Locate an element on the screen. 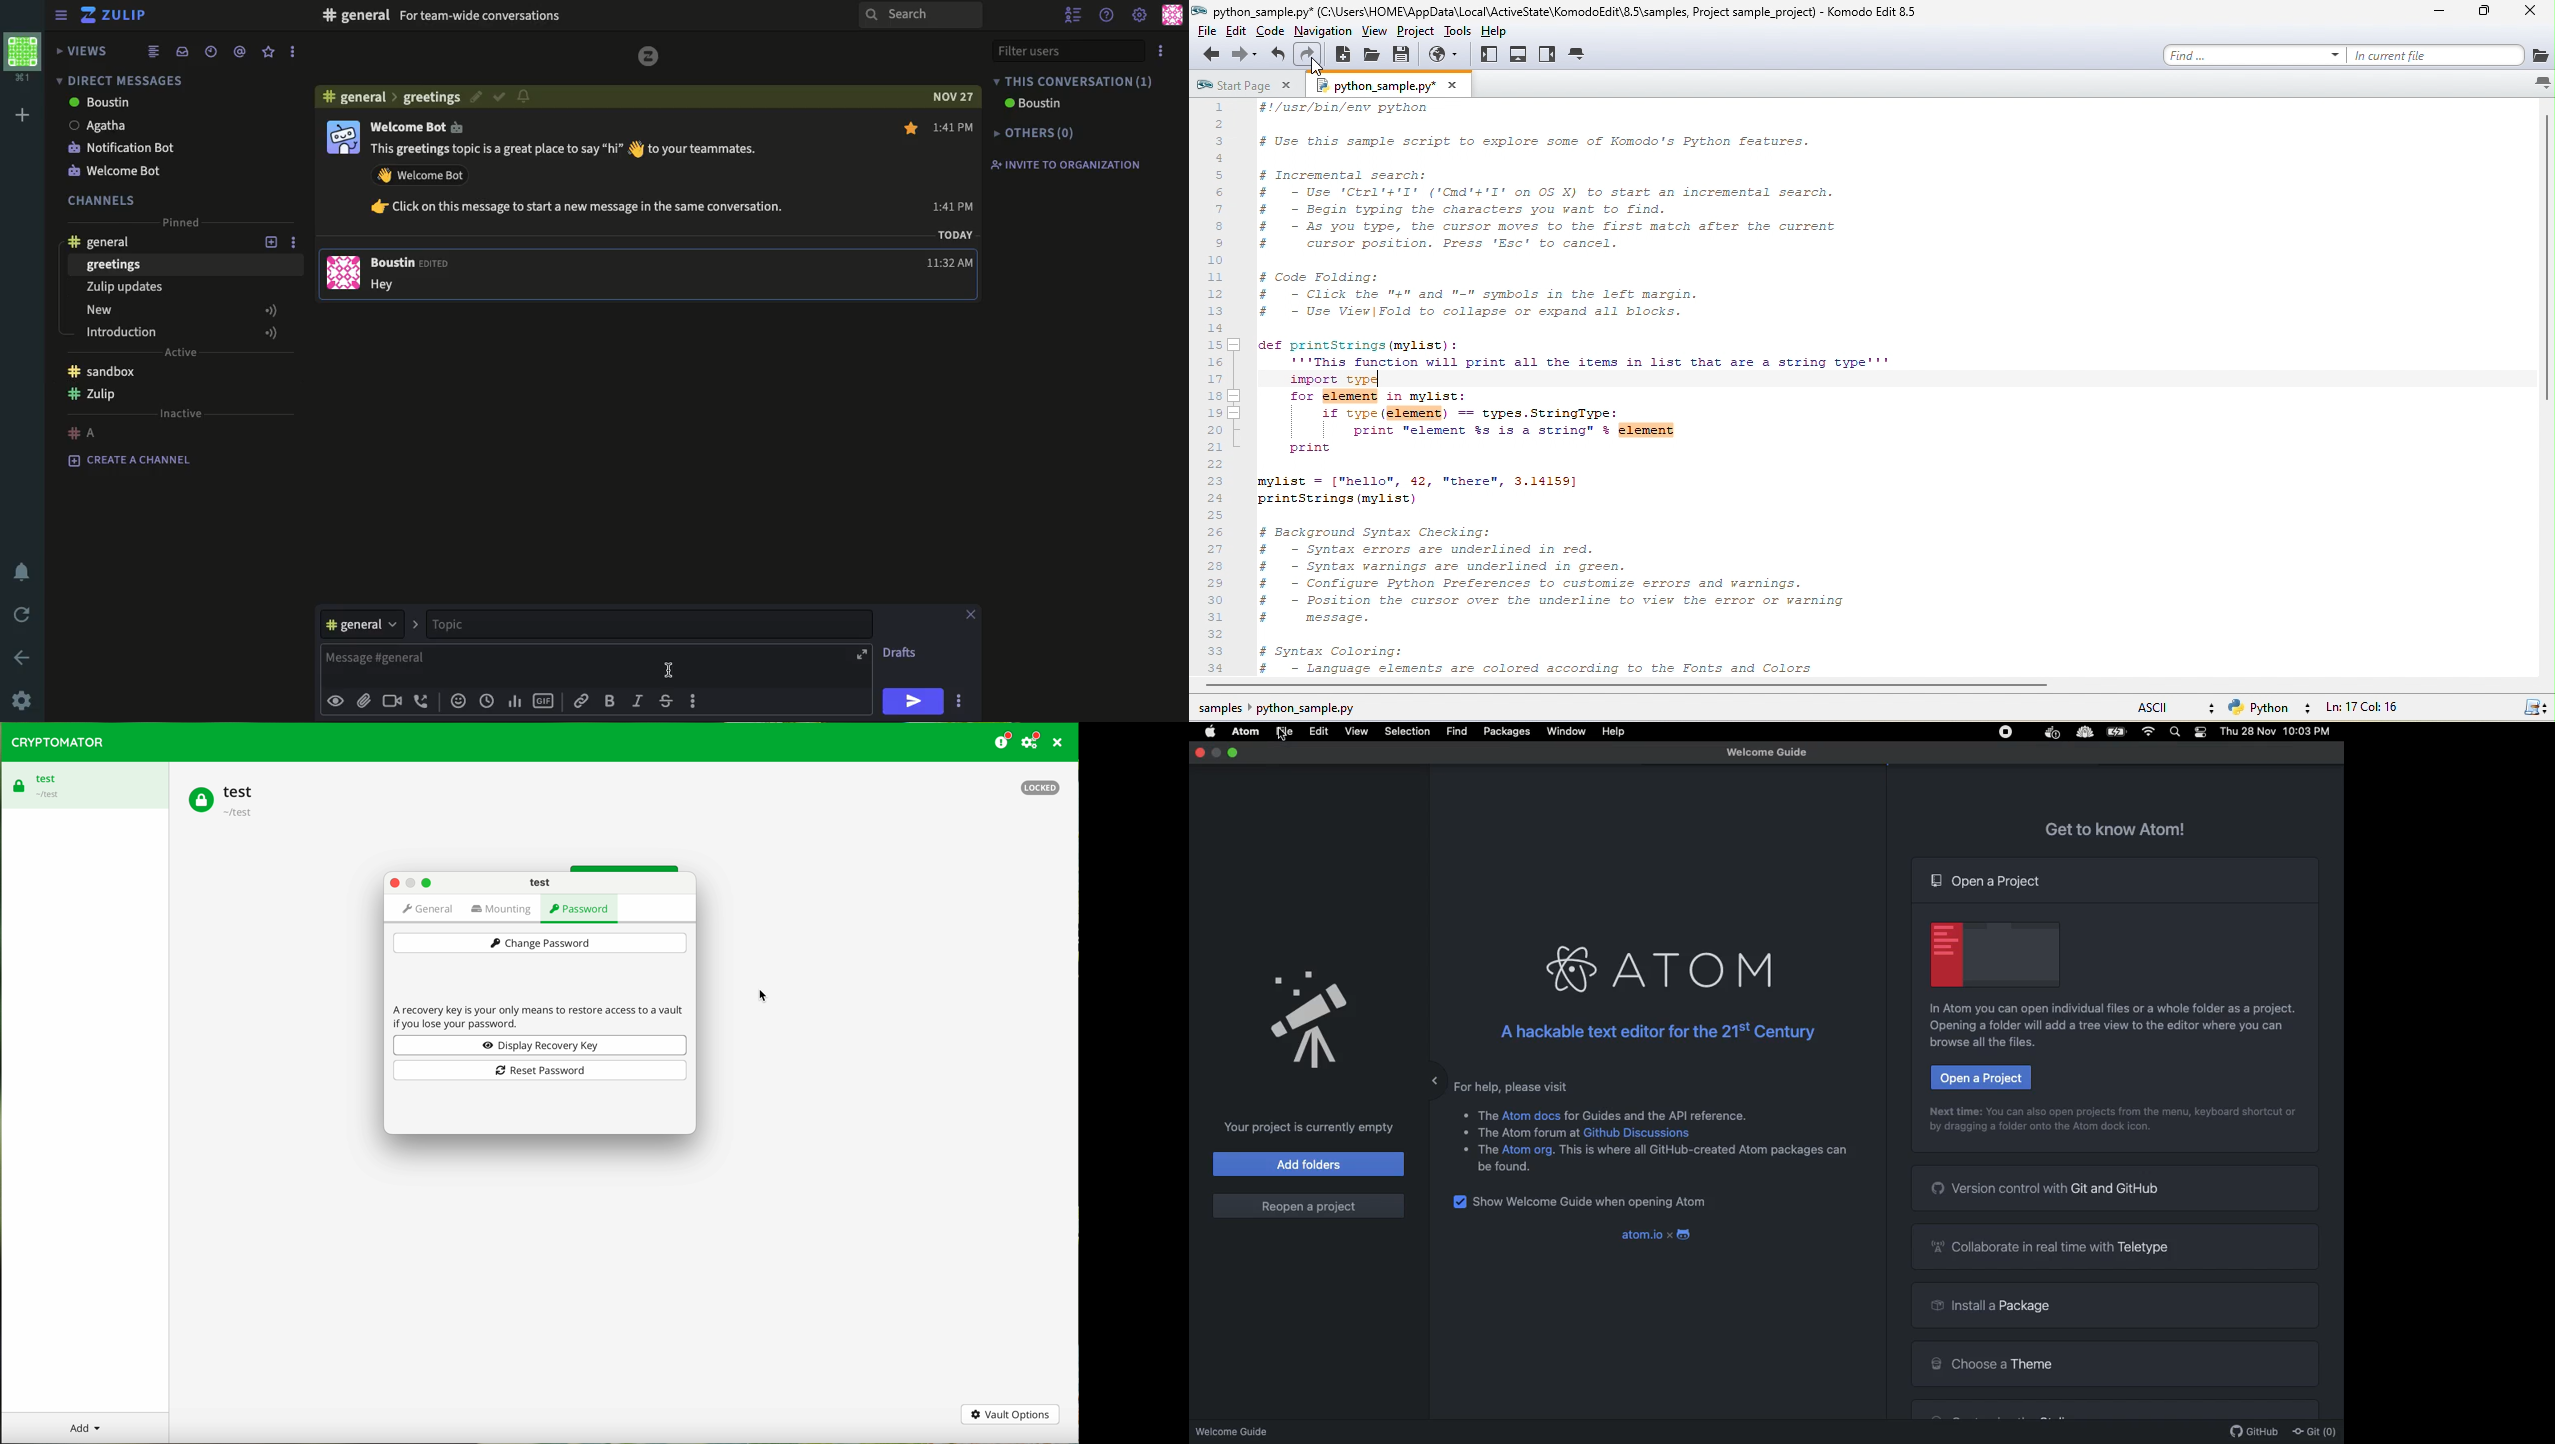 The width and height of the screenshot is (2576, 1456). 1:41 PM is located at coordinates (955, 166).